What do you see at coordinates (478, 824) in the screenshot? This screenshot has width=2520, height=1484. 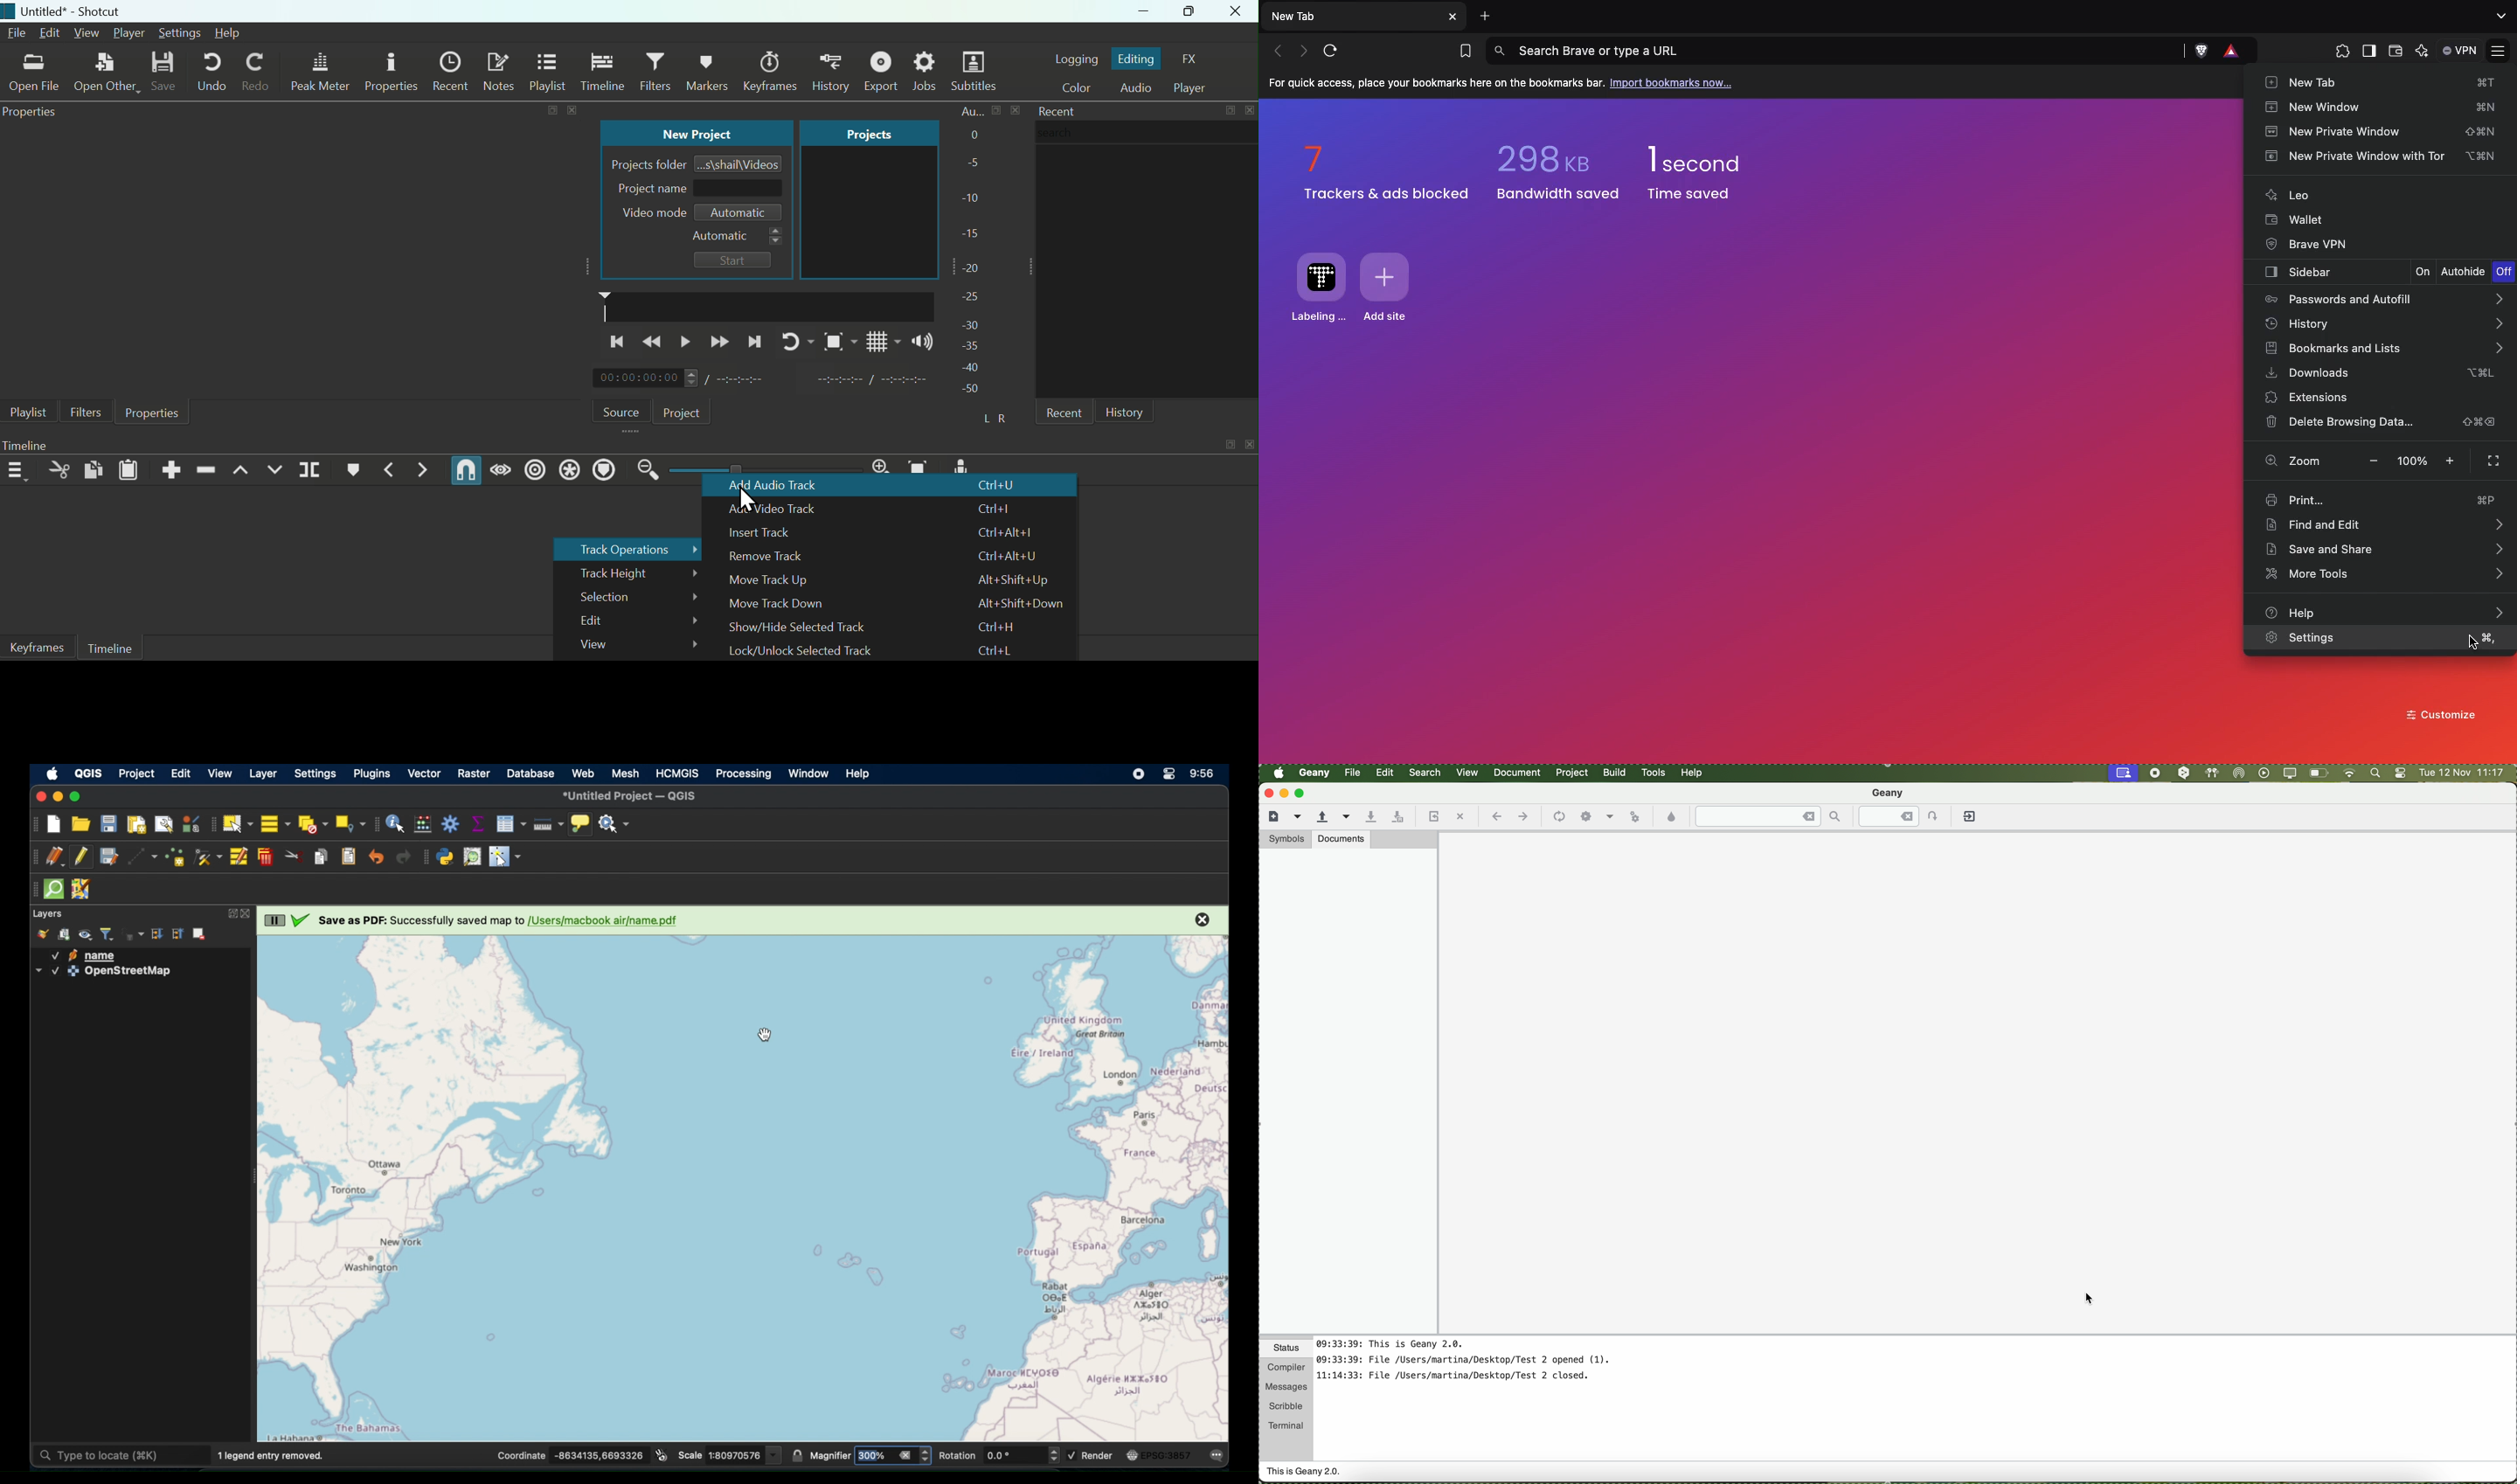 I see `show statistical summary` at bounding box center [478, 824].